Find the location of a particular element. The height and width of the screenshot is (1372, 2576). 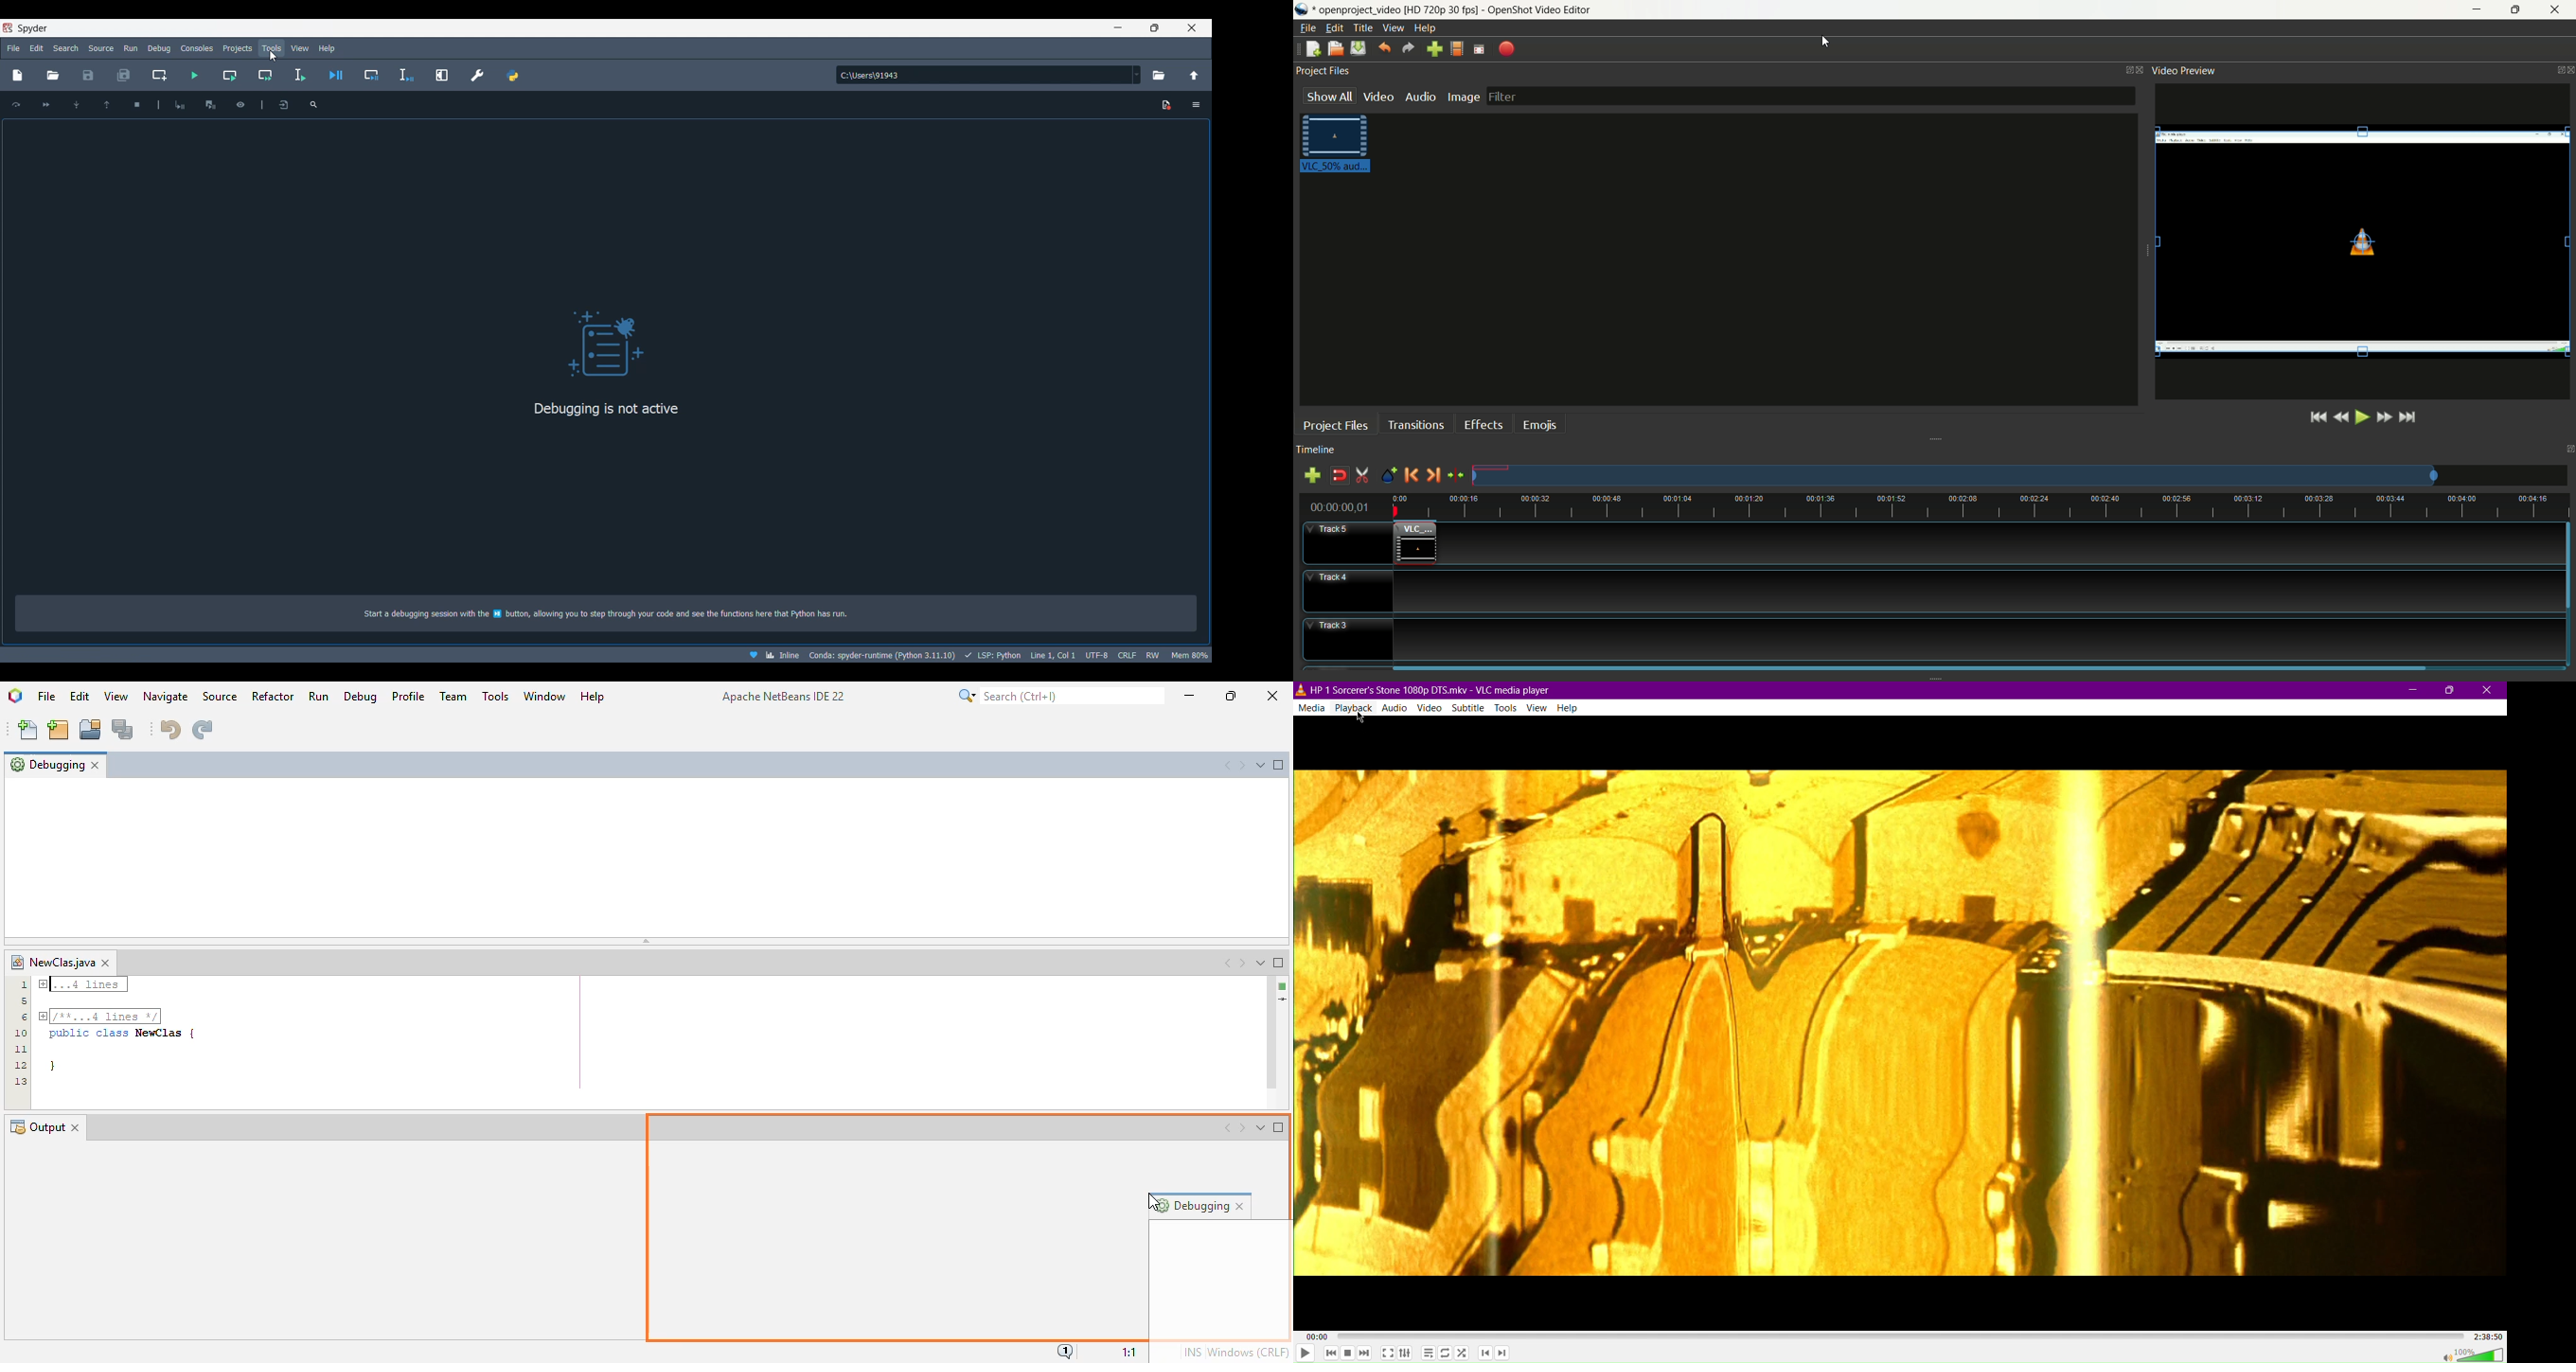

Audio is located at coordinates (1396, 706).